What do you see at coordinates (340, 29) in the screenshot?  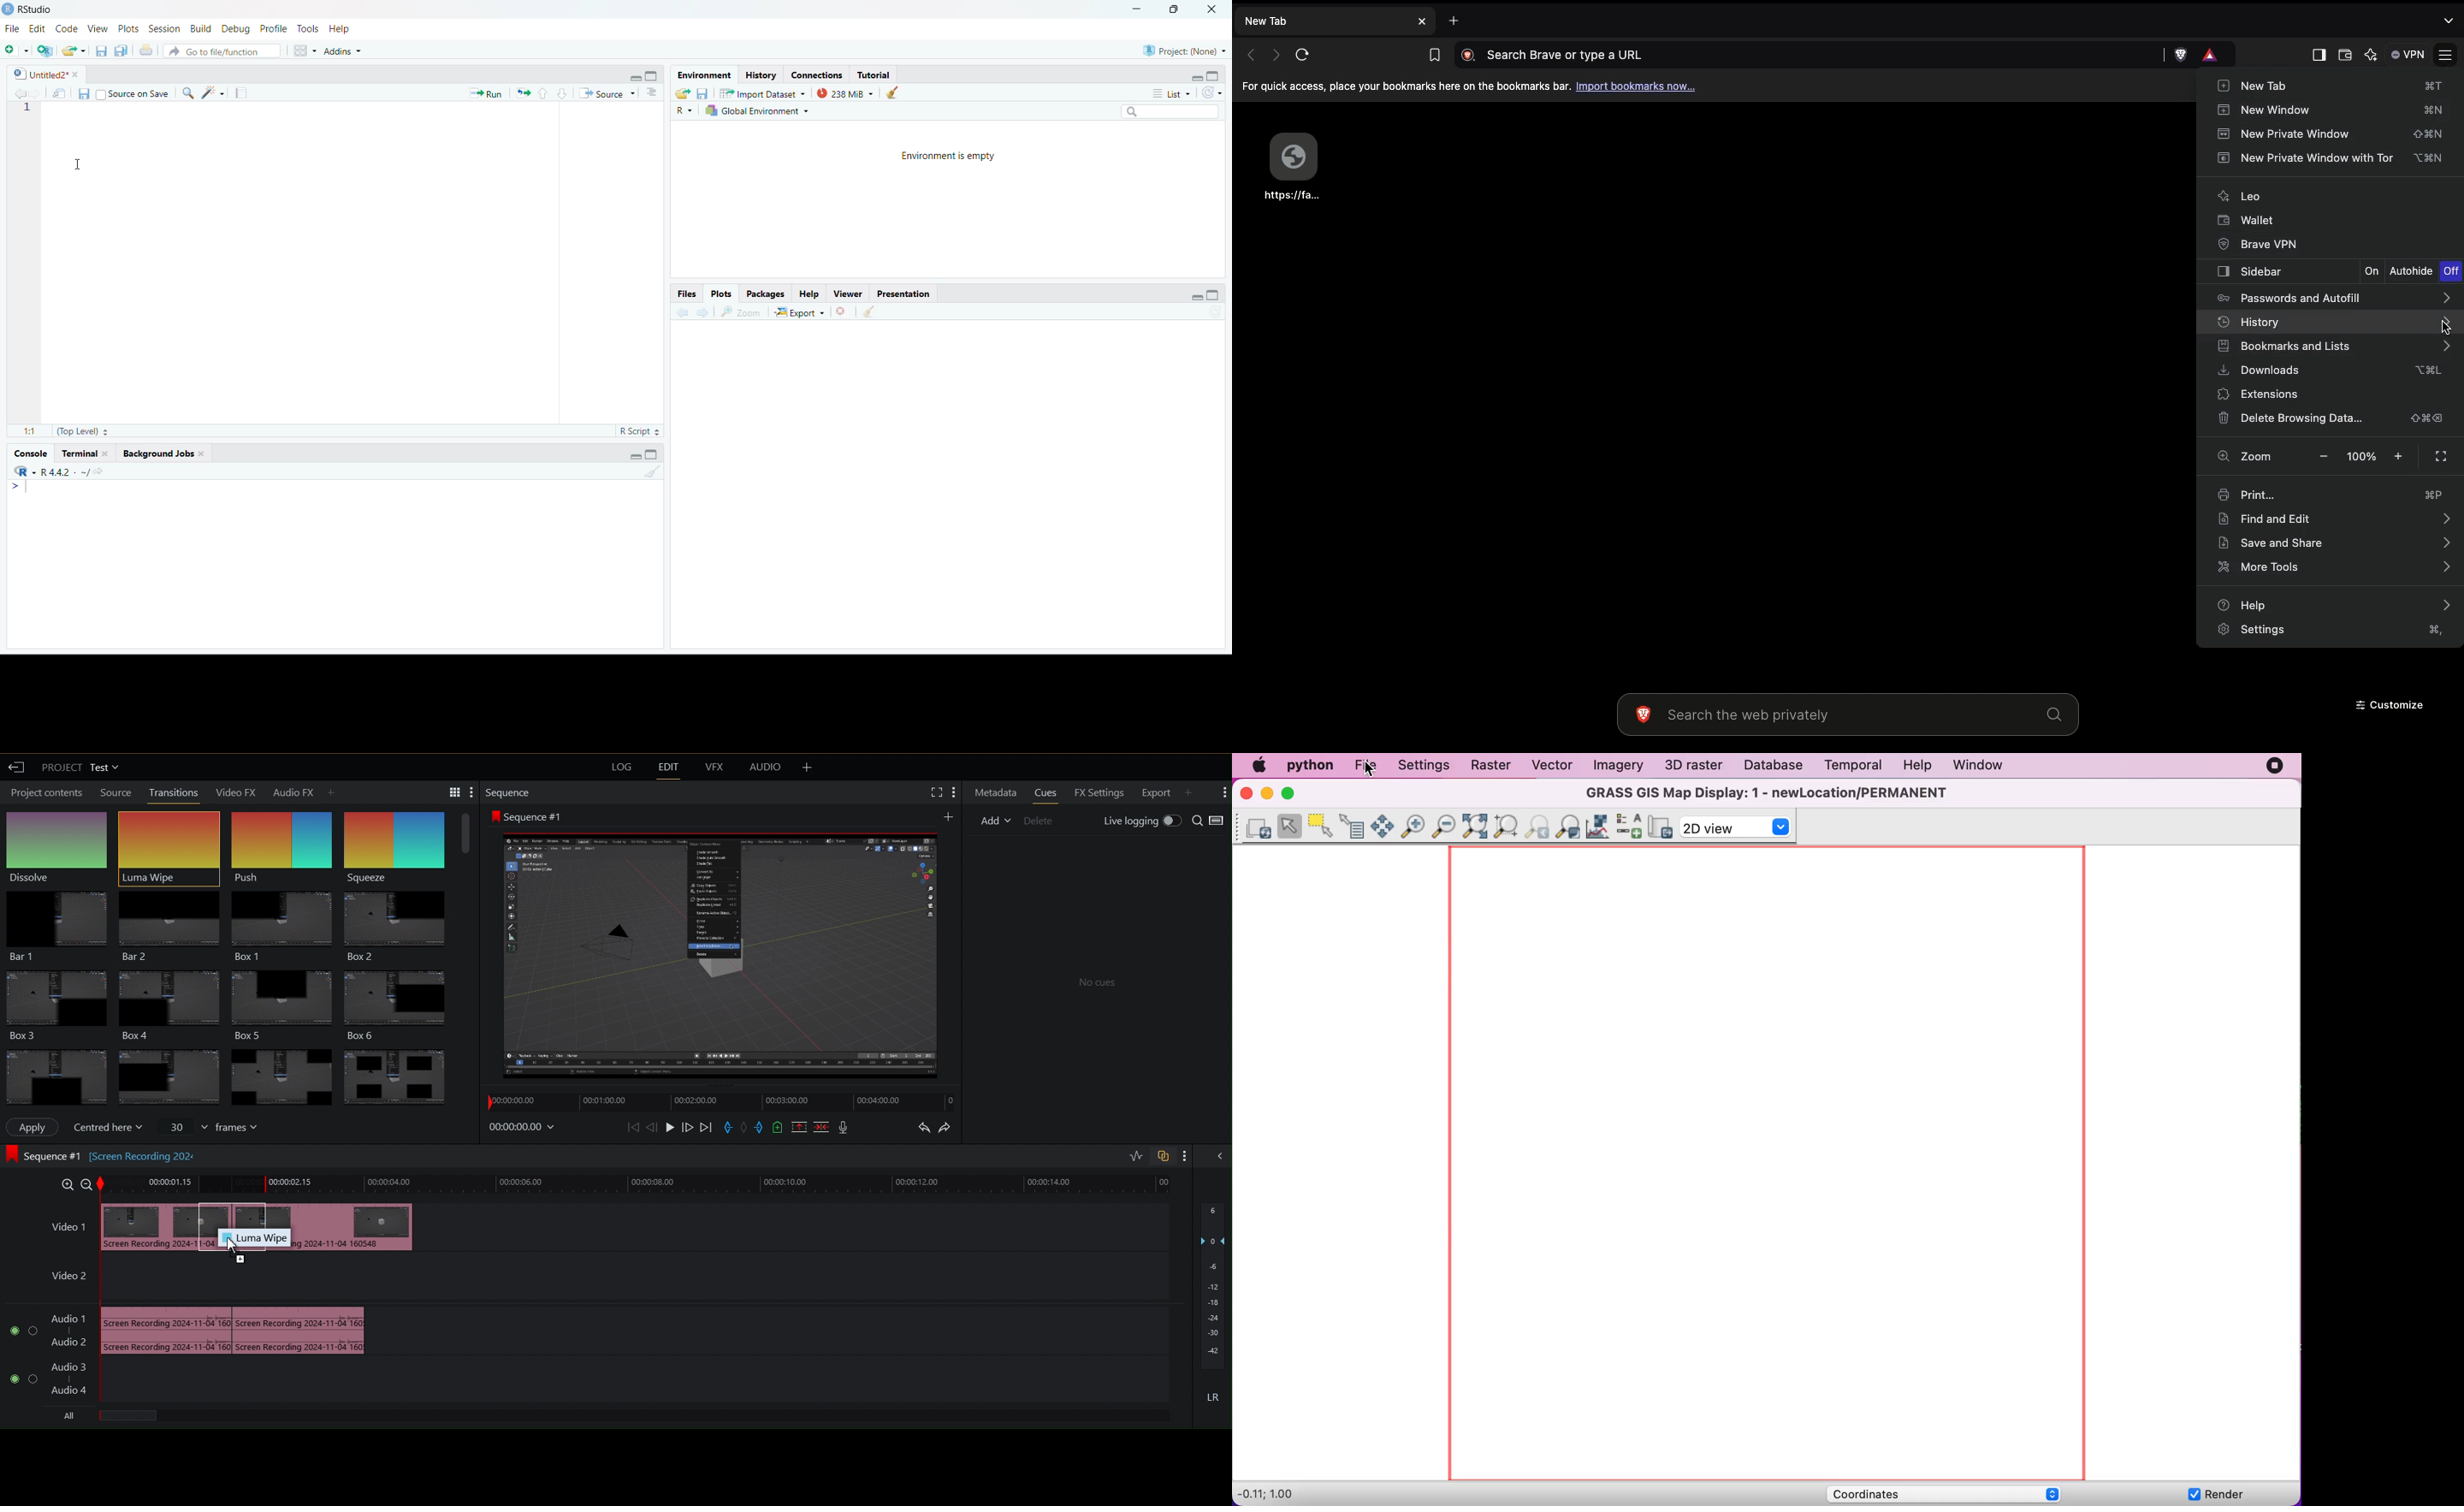 I see `Help` at bounding box center [340, 29].